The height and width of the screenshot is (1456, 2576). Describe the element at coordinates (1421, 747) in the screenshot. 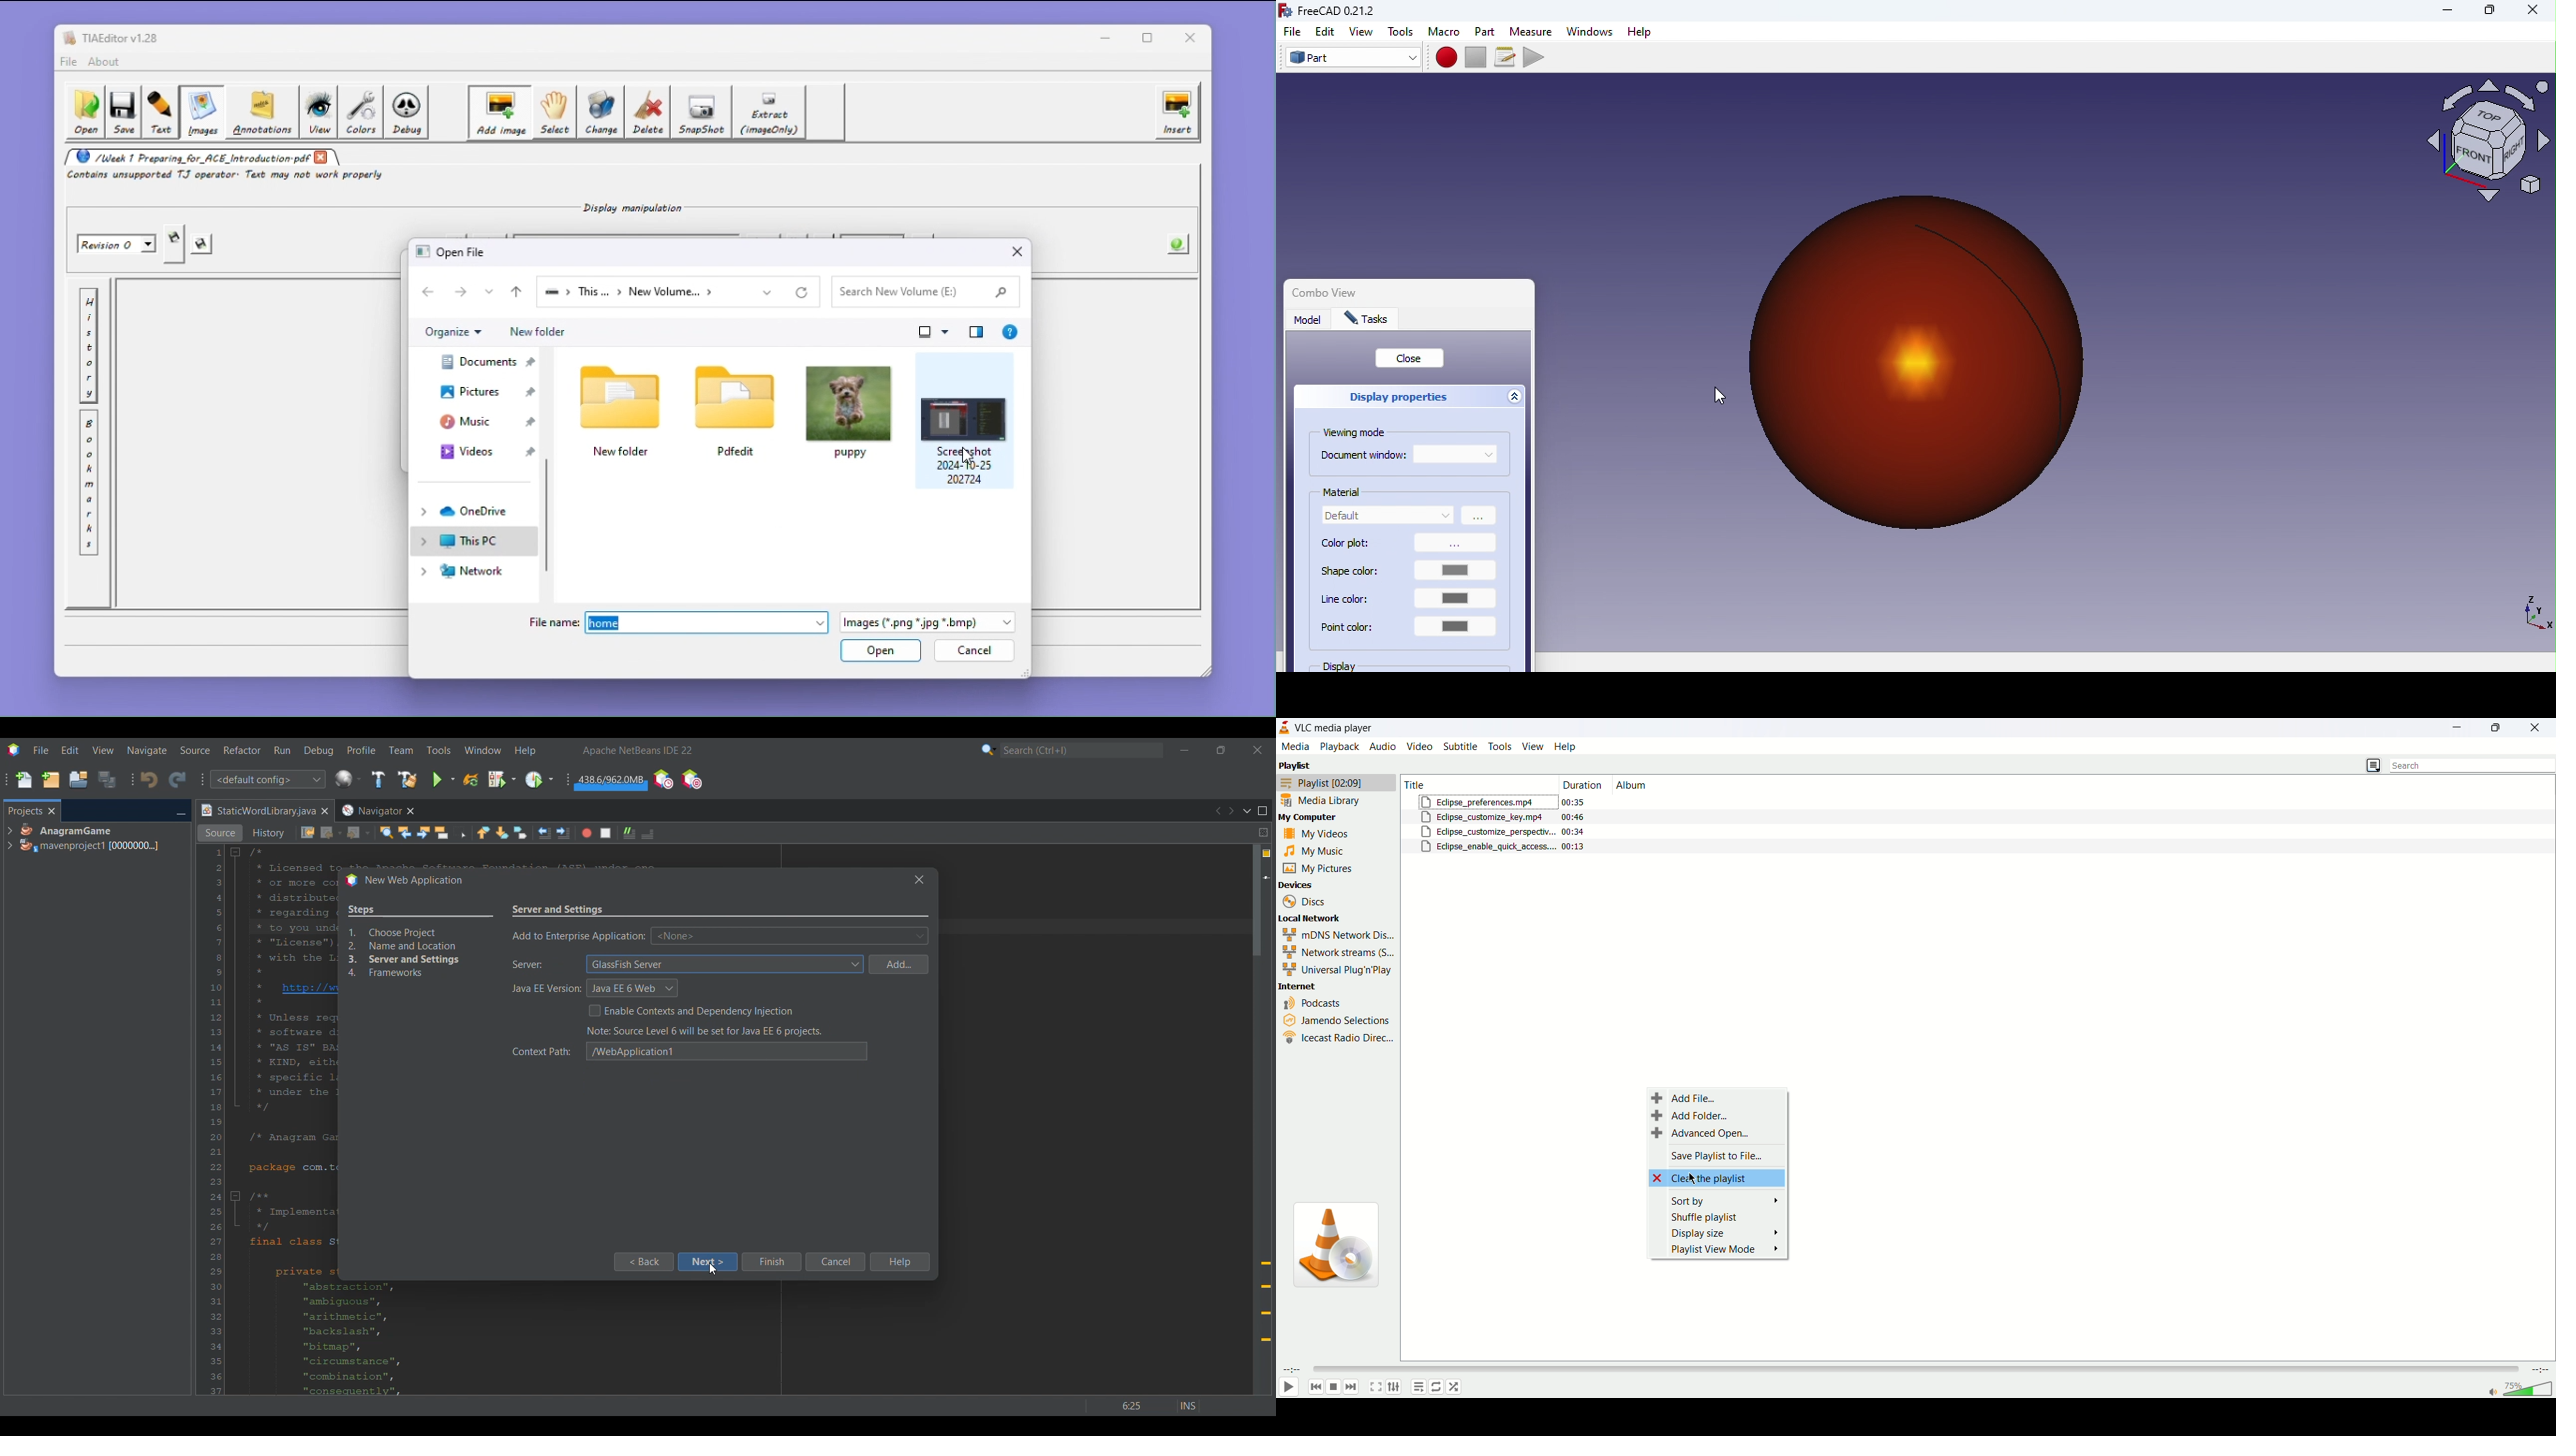

I see `video` at that location.